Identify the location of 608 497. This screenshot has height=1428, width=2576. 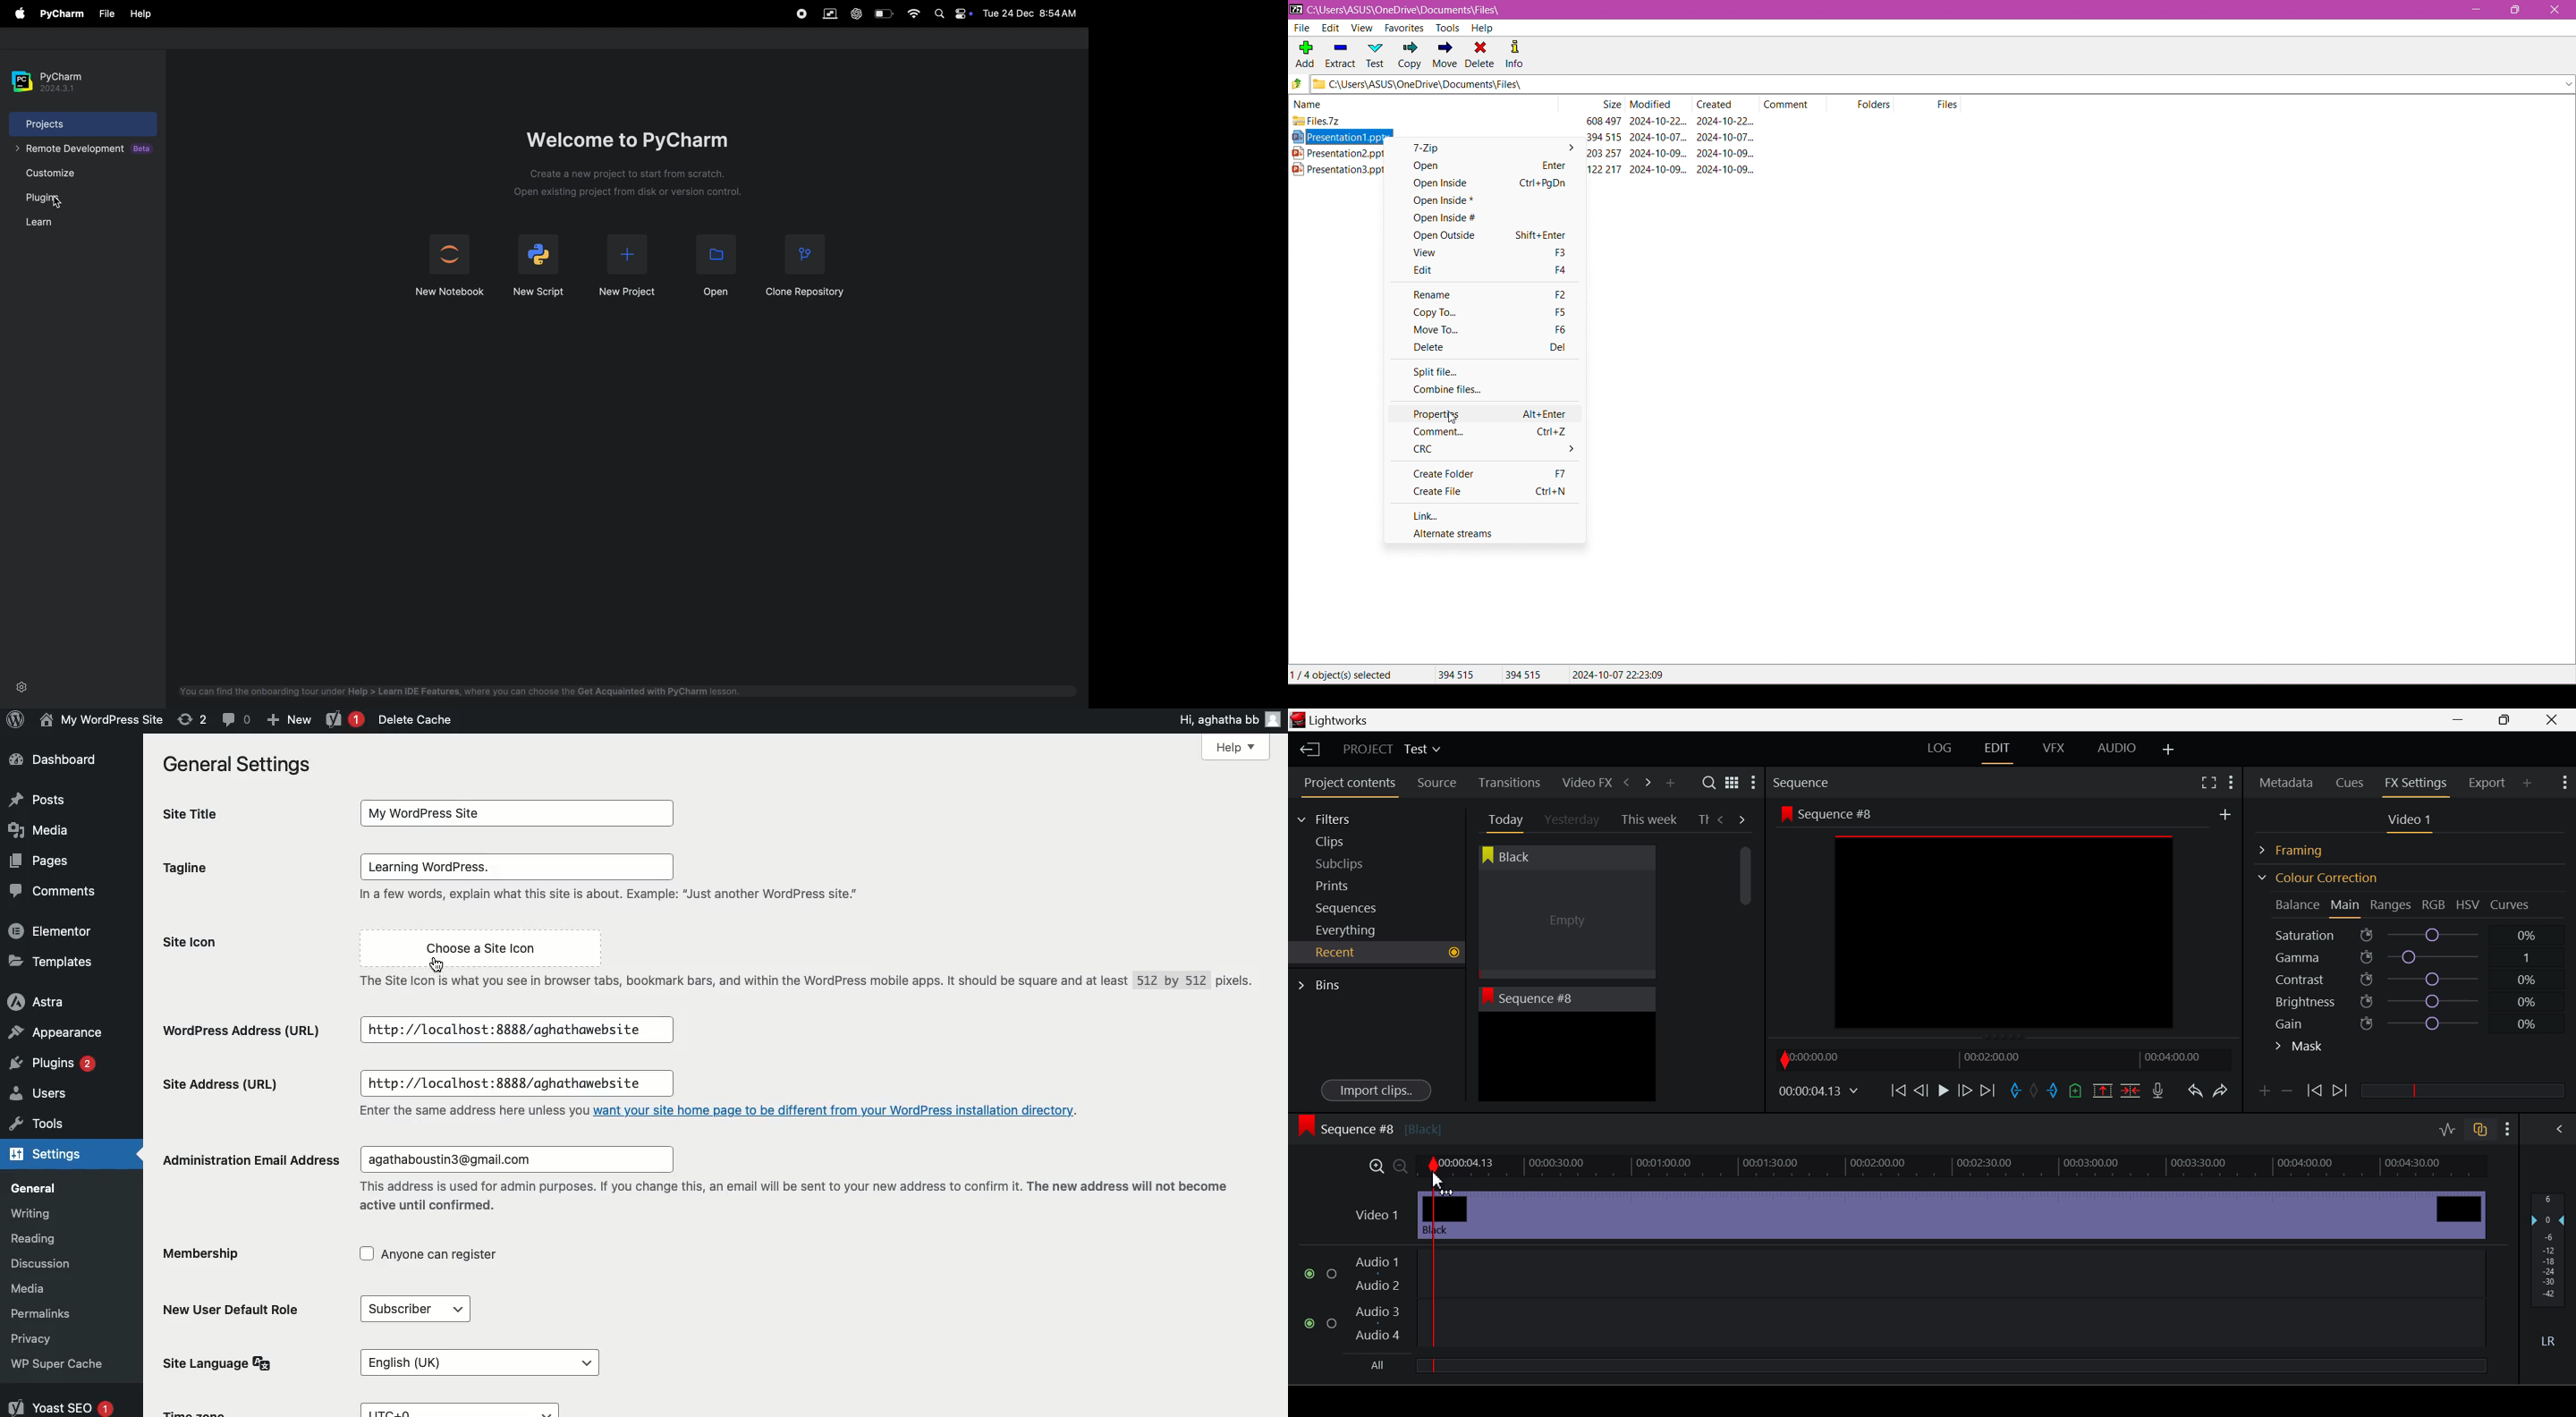
(1604, 121).